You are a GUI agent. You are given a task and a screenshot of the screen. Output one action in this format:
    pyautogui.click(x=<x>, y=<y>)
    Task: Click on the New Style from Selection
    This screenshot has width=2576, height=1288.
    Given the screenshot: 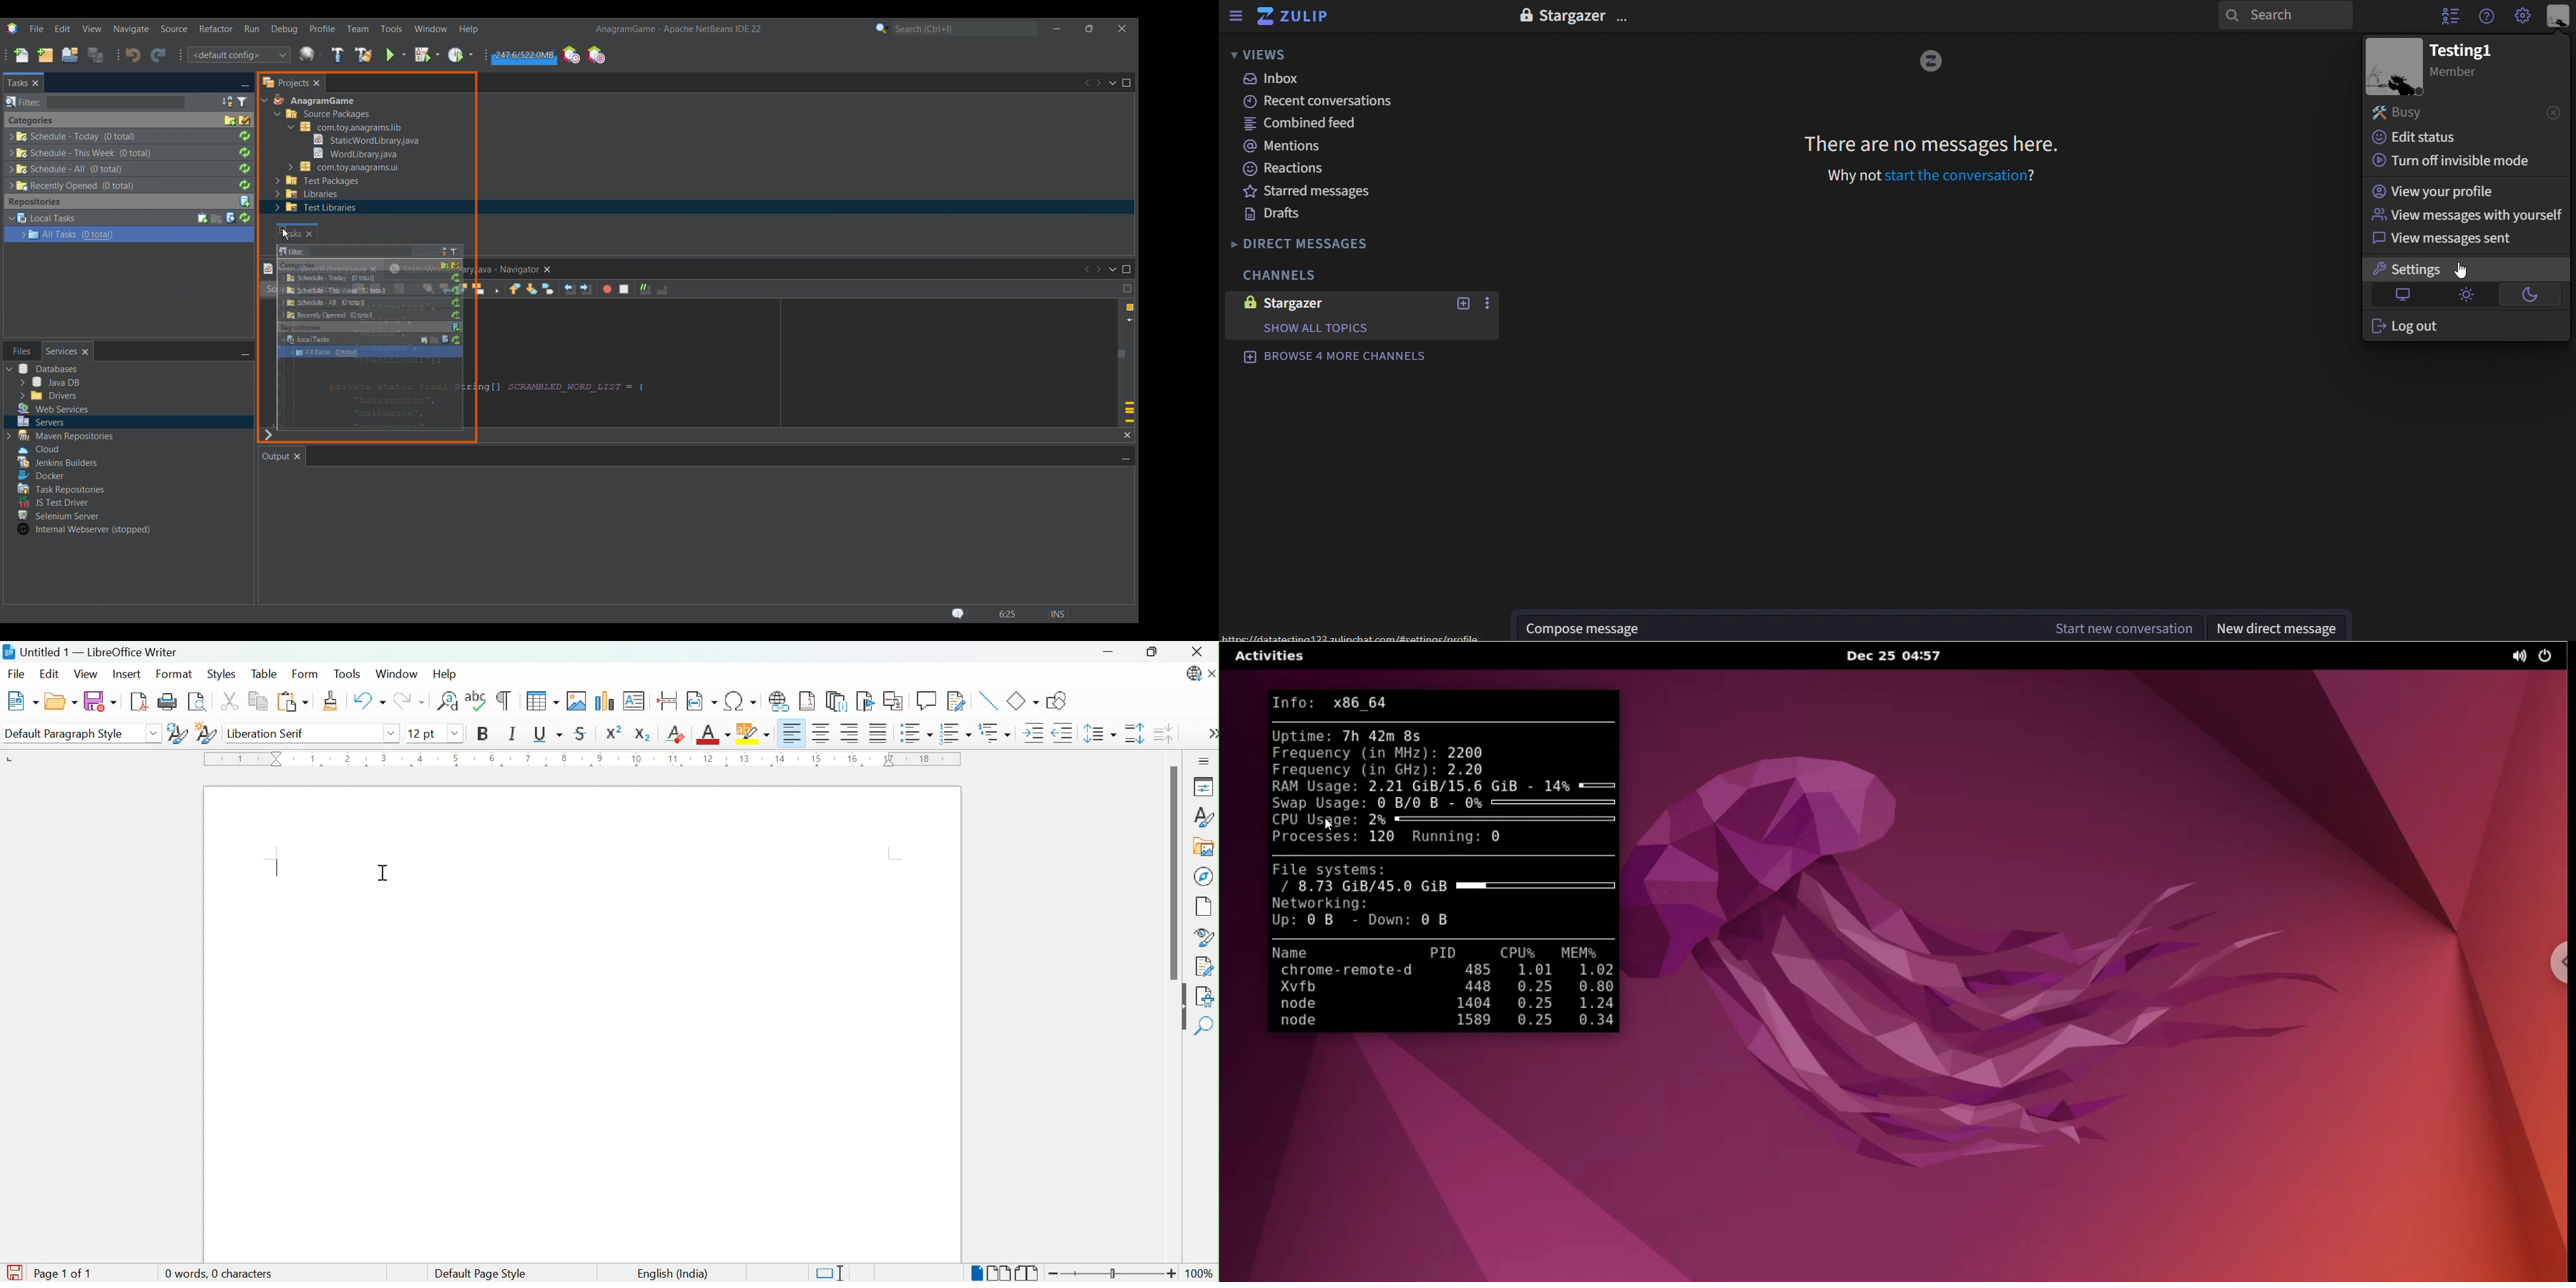 What is the action you would take?
    pyautogui.click(x=206, y=732)
    